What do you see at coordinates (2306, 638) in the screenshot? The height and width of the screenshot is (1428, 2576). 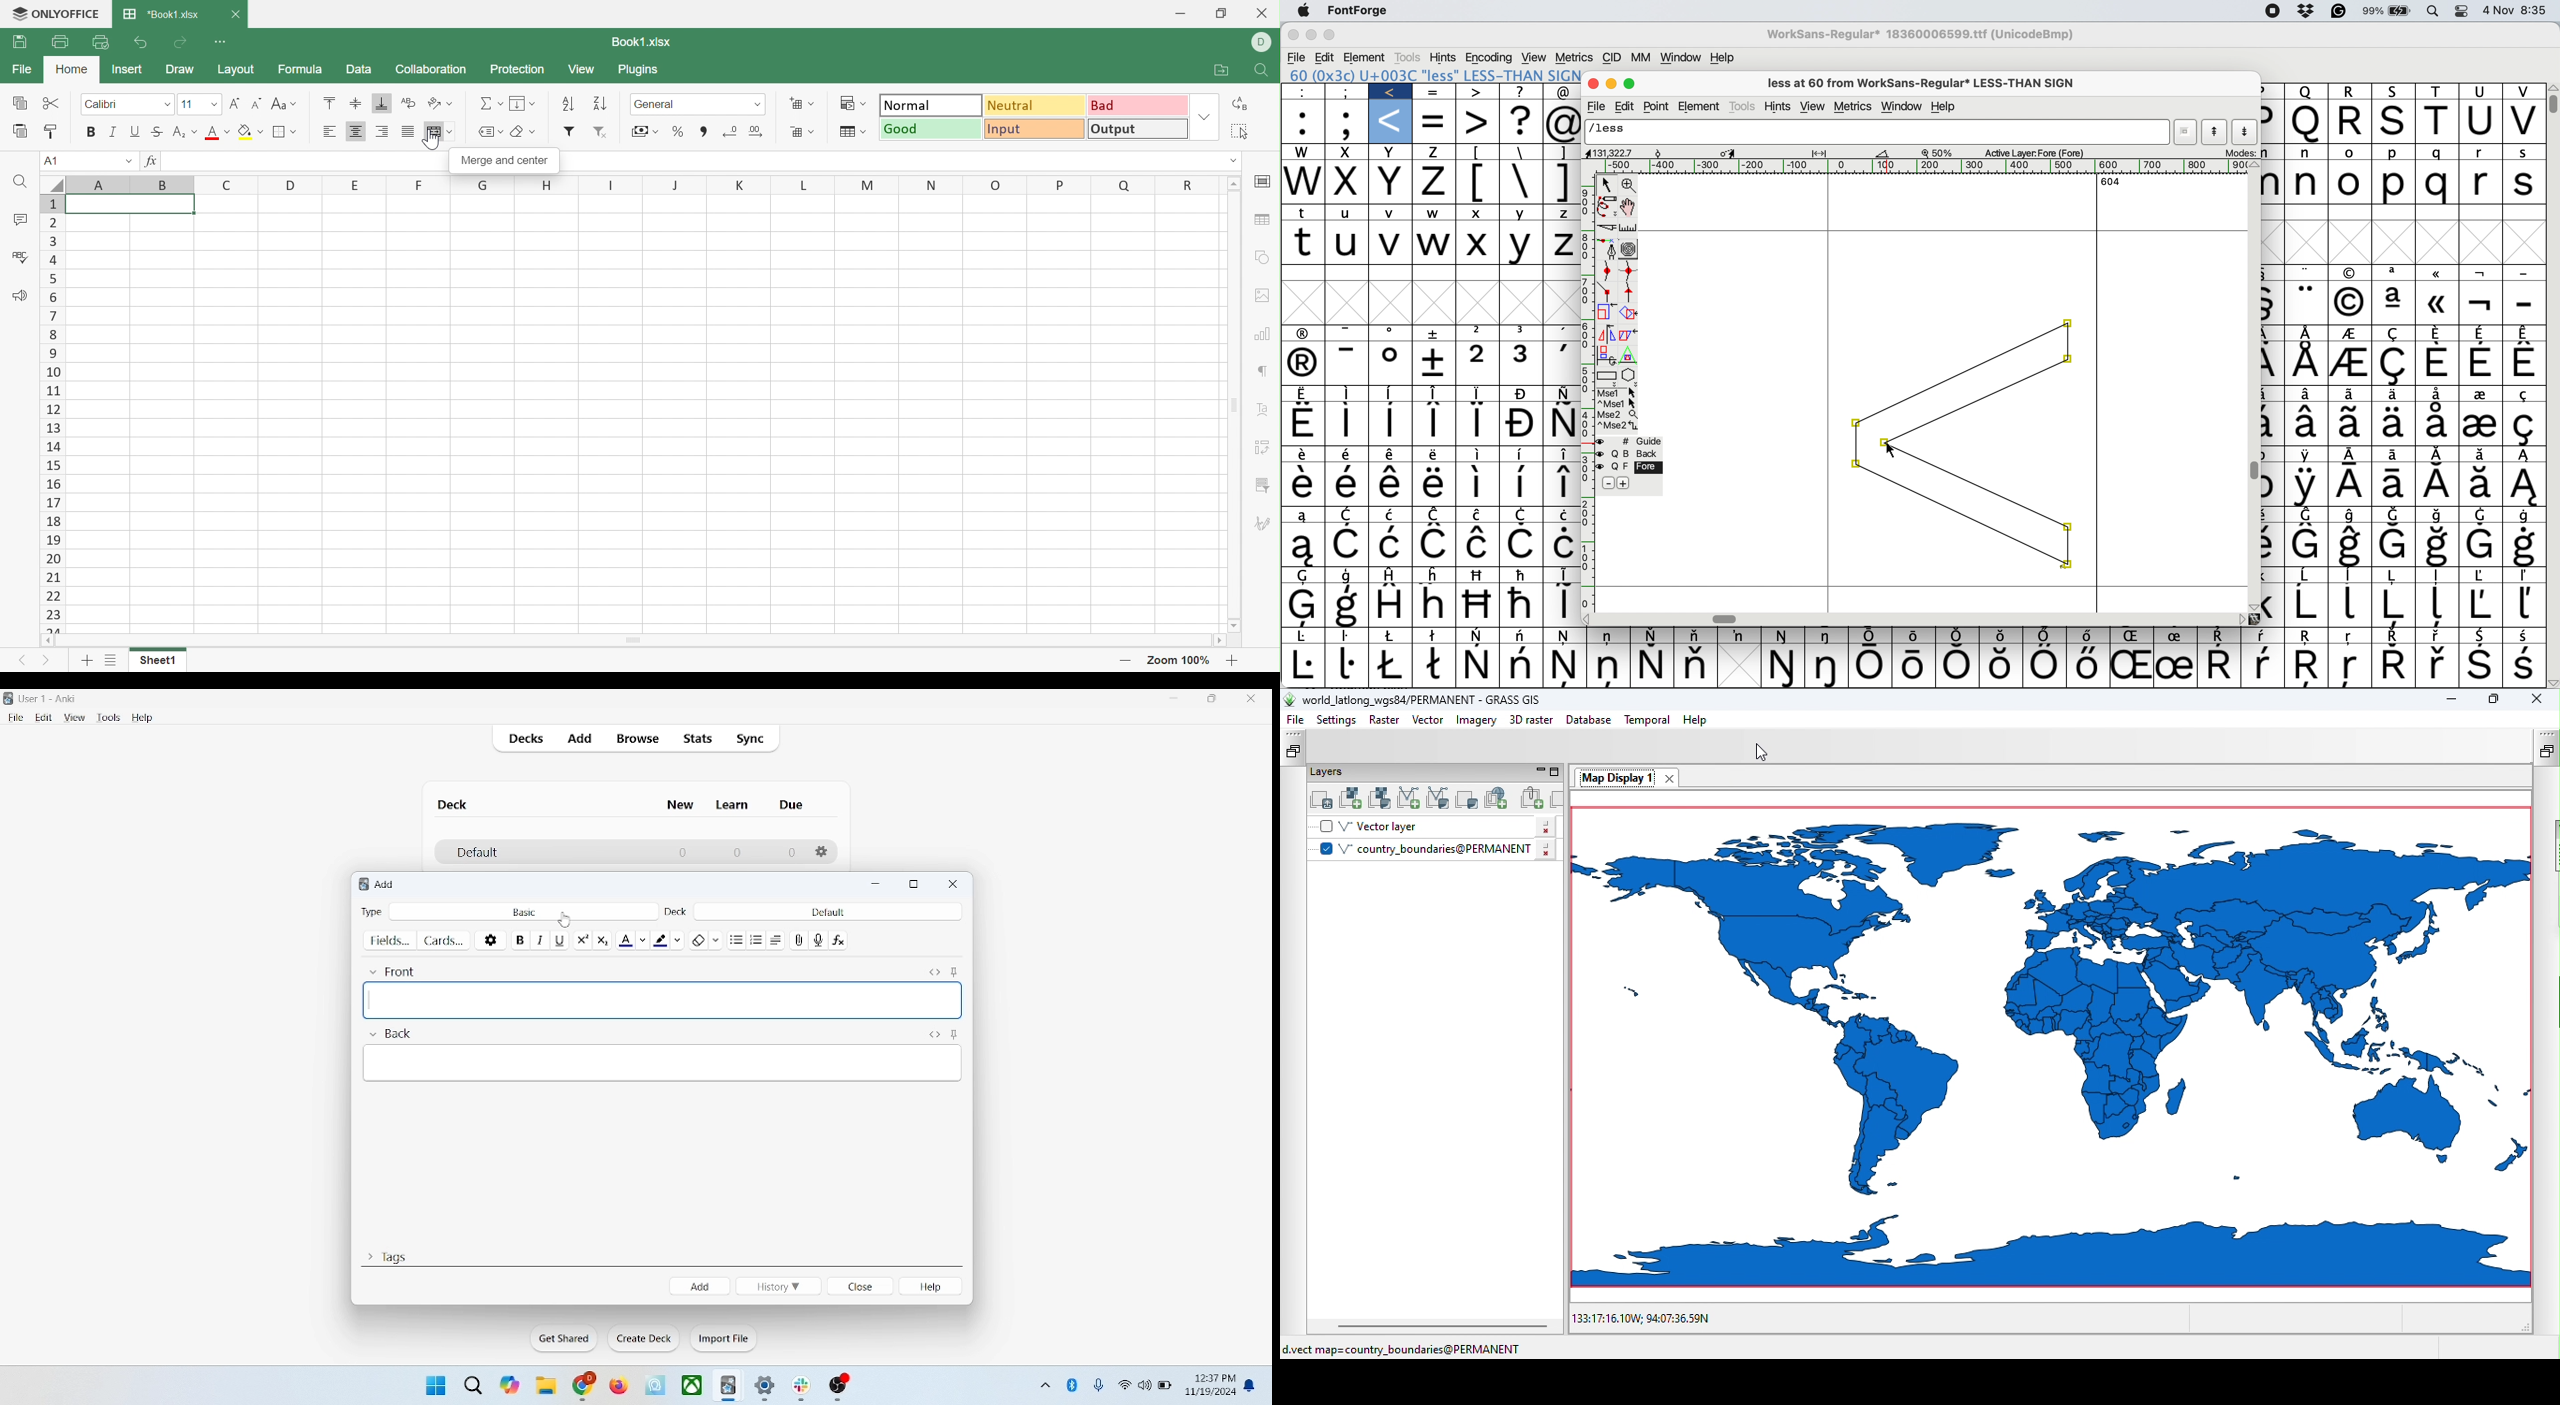 I see `Symbol` at bounding box center [2306, 638].